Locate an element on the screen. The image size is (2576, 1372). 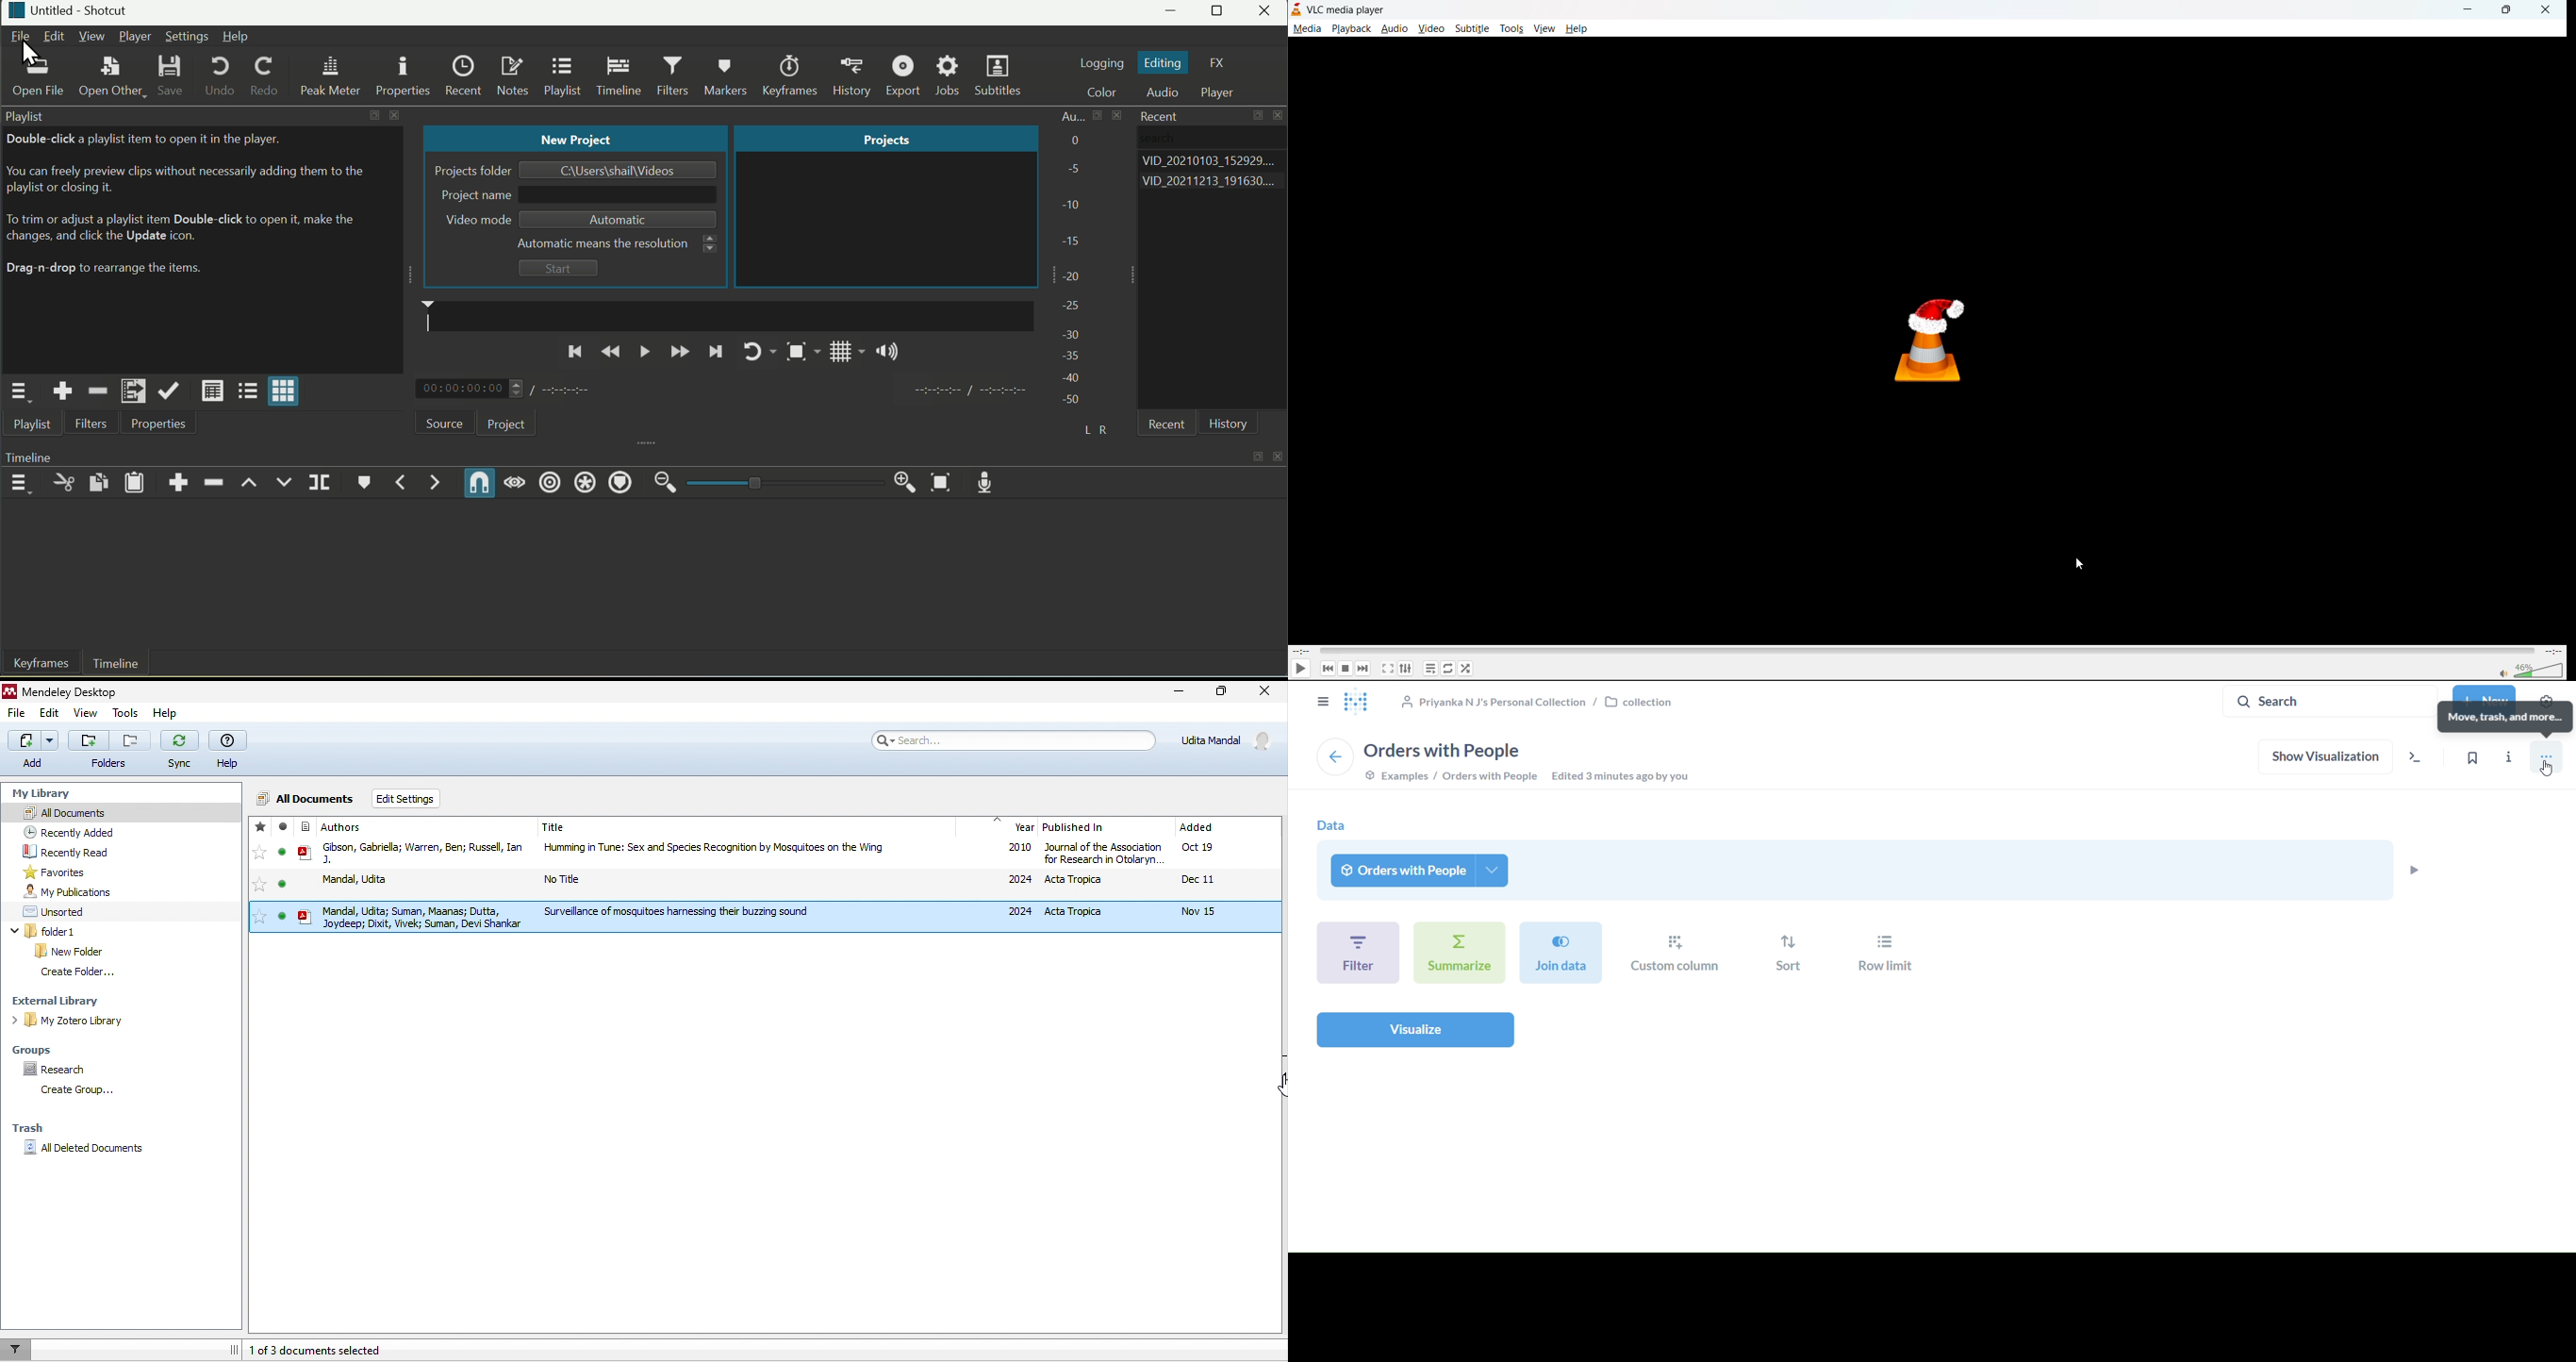
Forward is located at coordinates (680, 353).